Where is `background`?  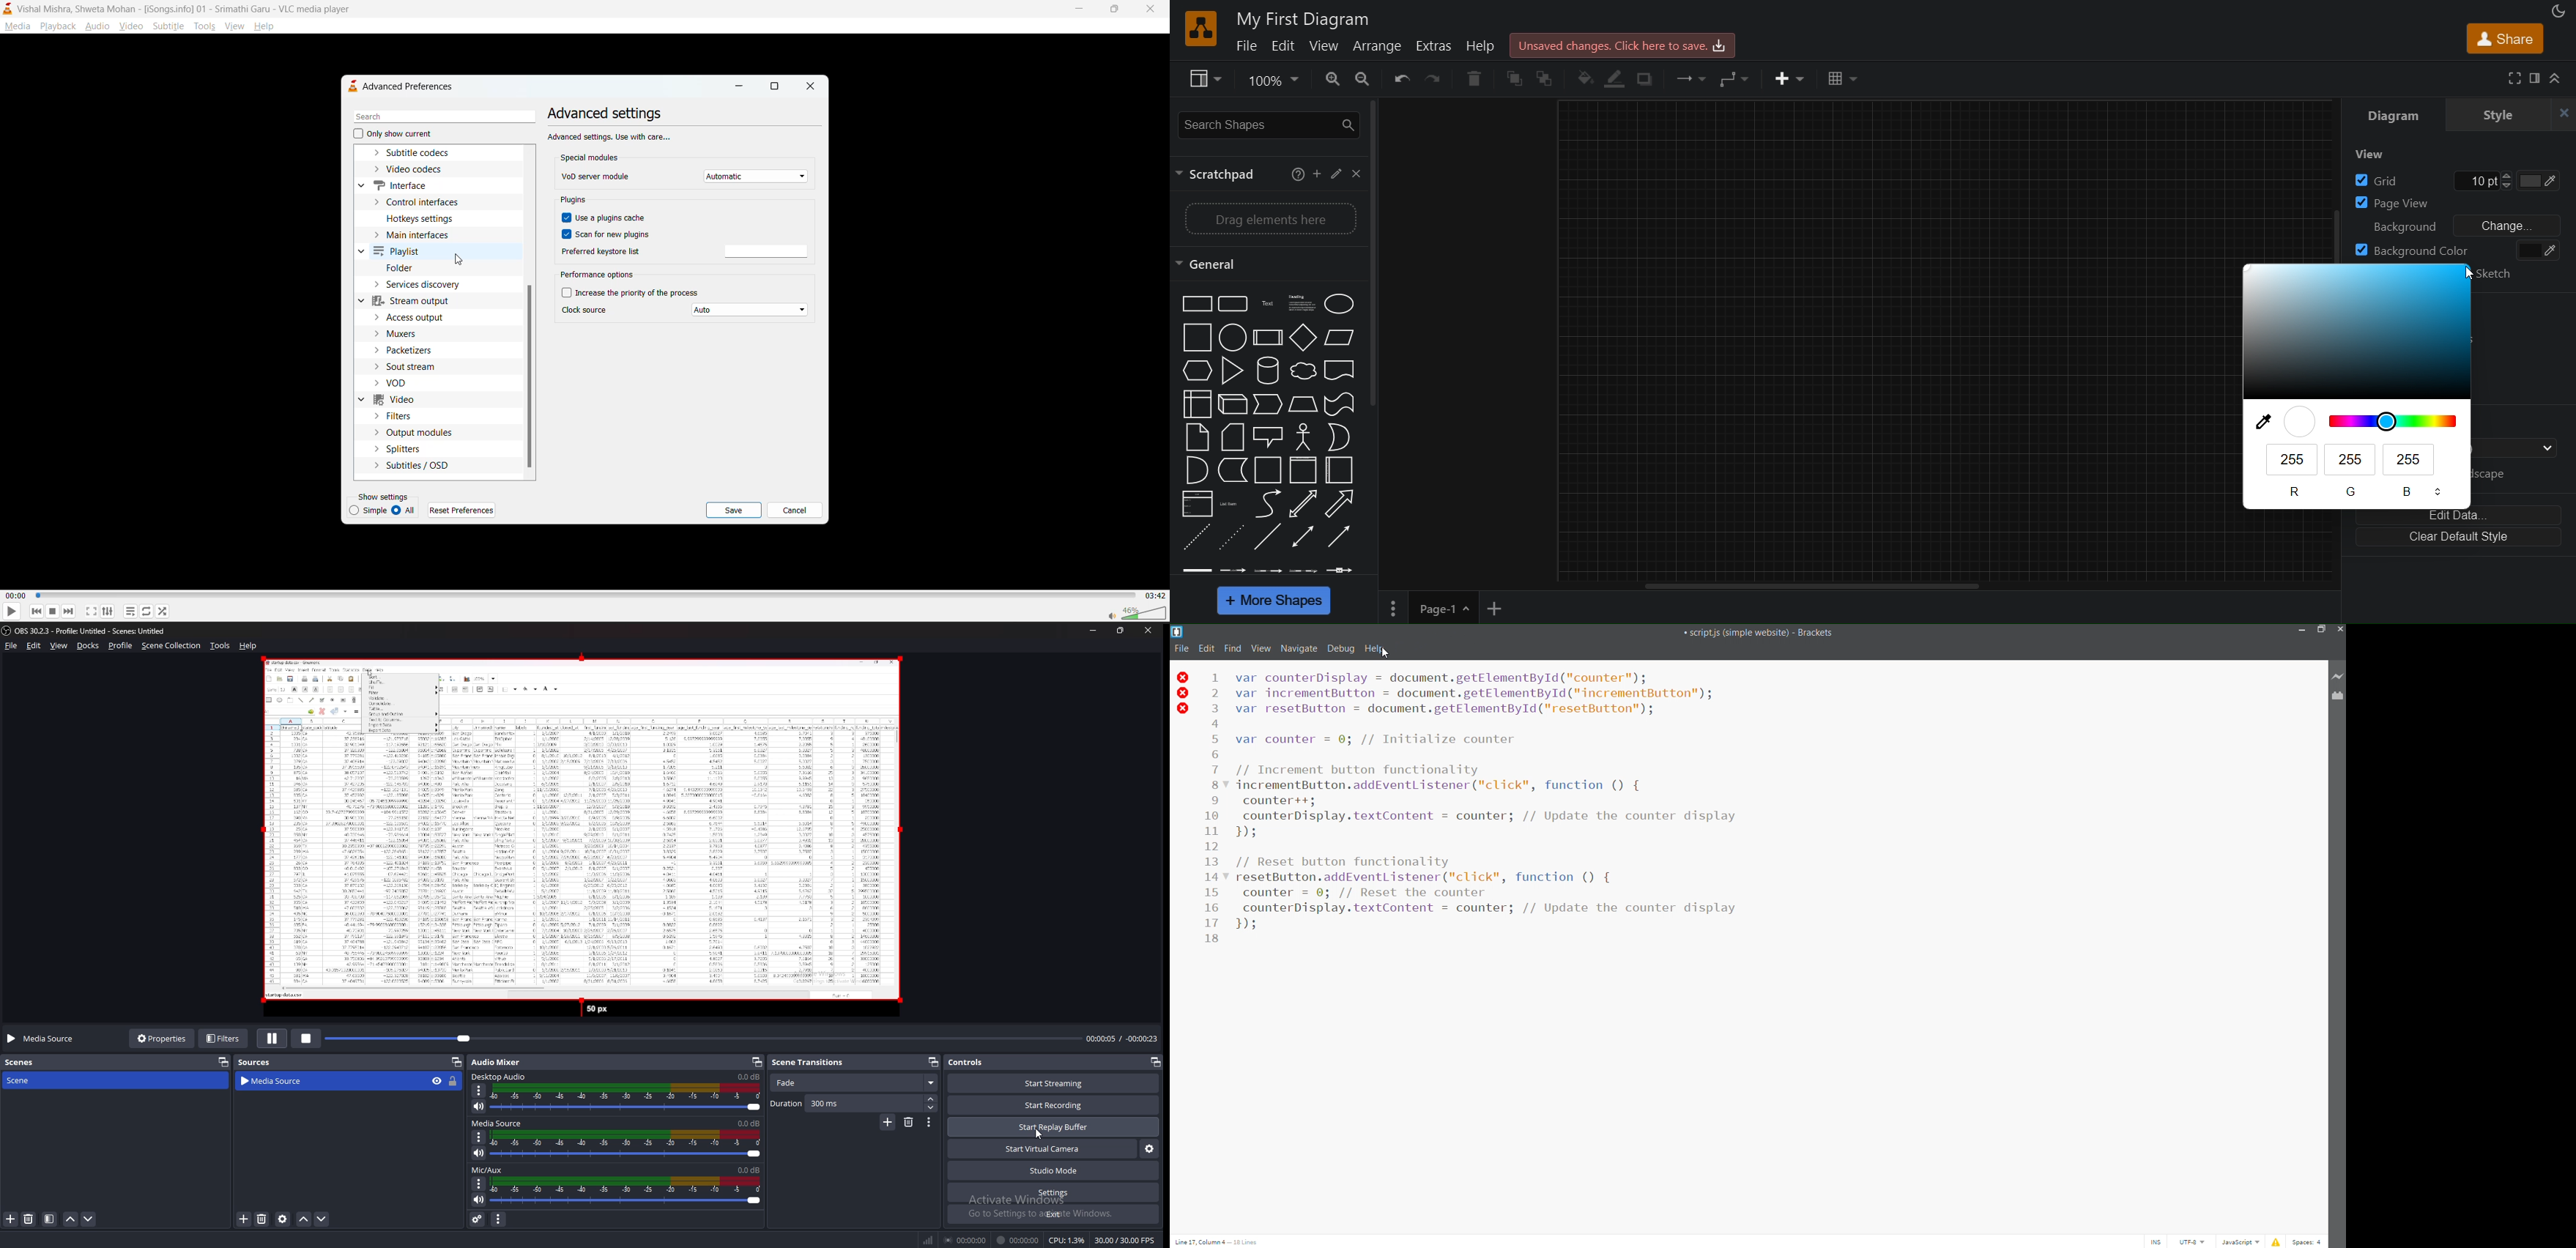
background is located at coordinates (2452, 250).